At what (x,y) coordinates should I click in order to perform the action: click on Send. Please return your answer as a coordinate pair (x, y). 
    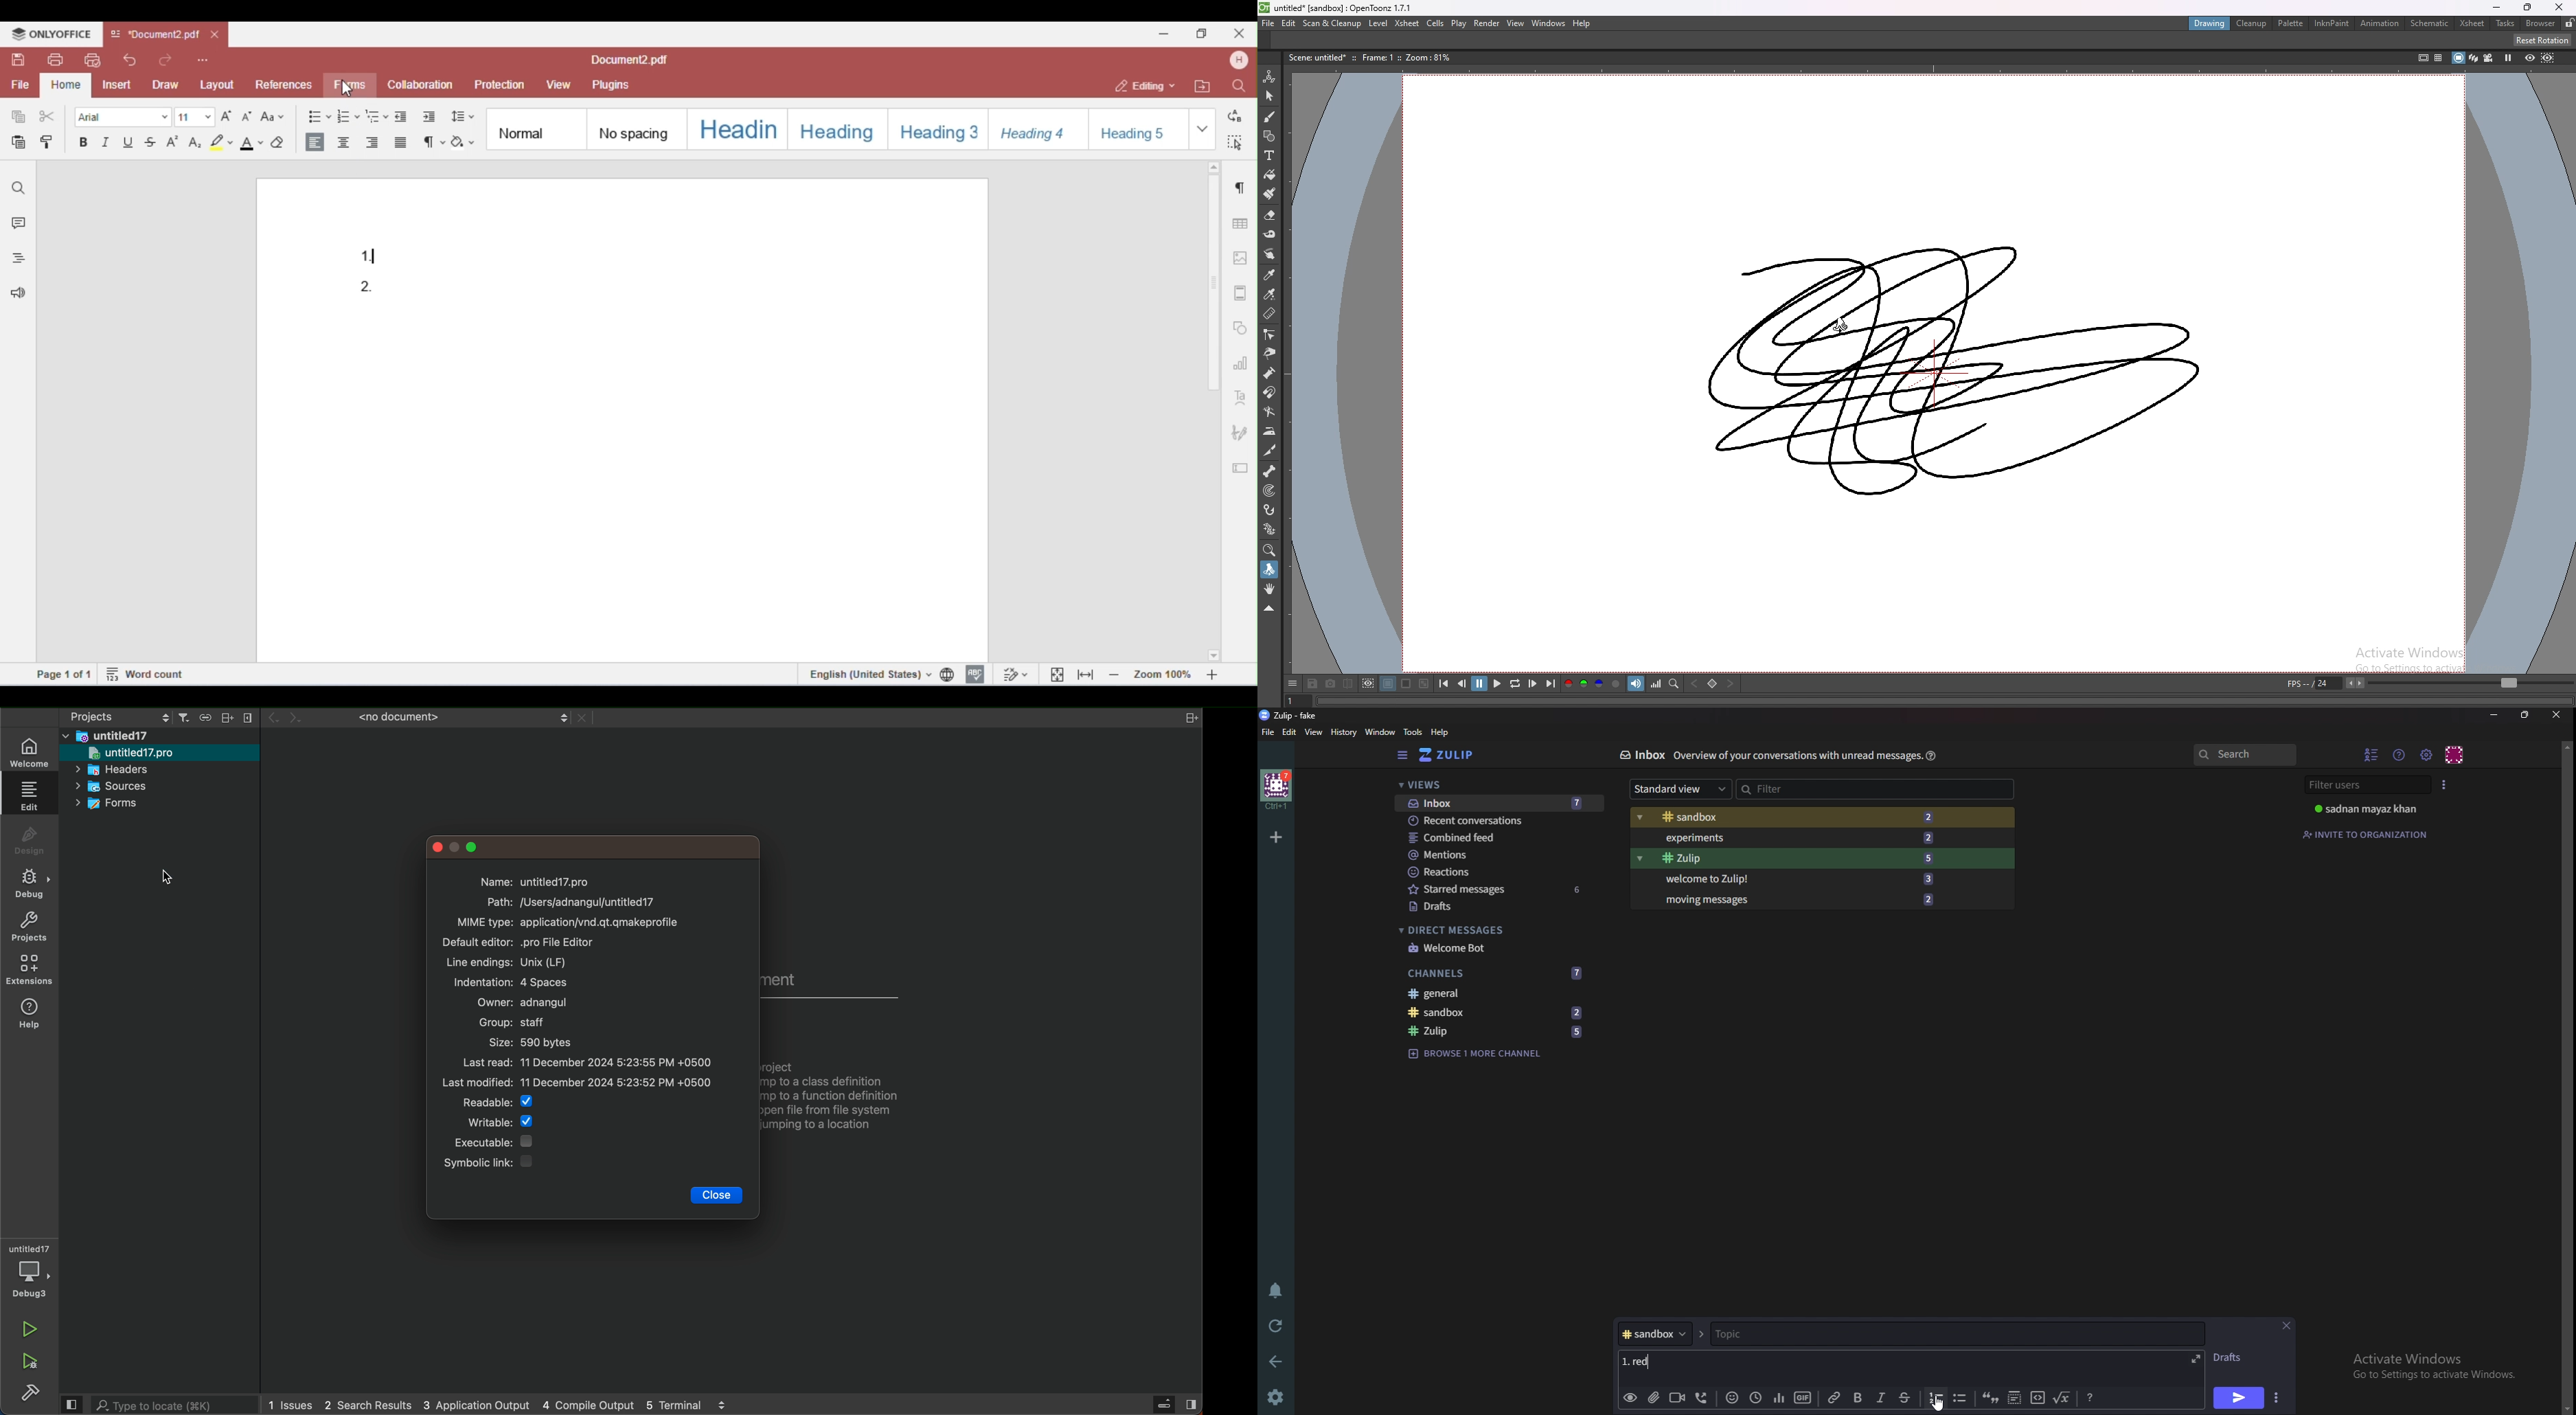
    Looking at the image, I should click on (2239, 1398).